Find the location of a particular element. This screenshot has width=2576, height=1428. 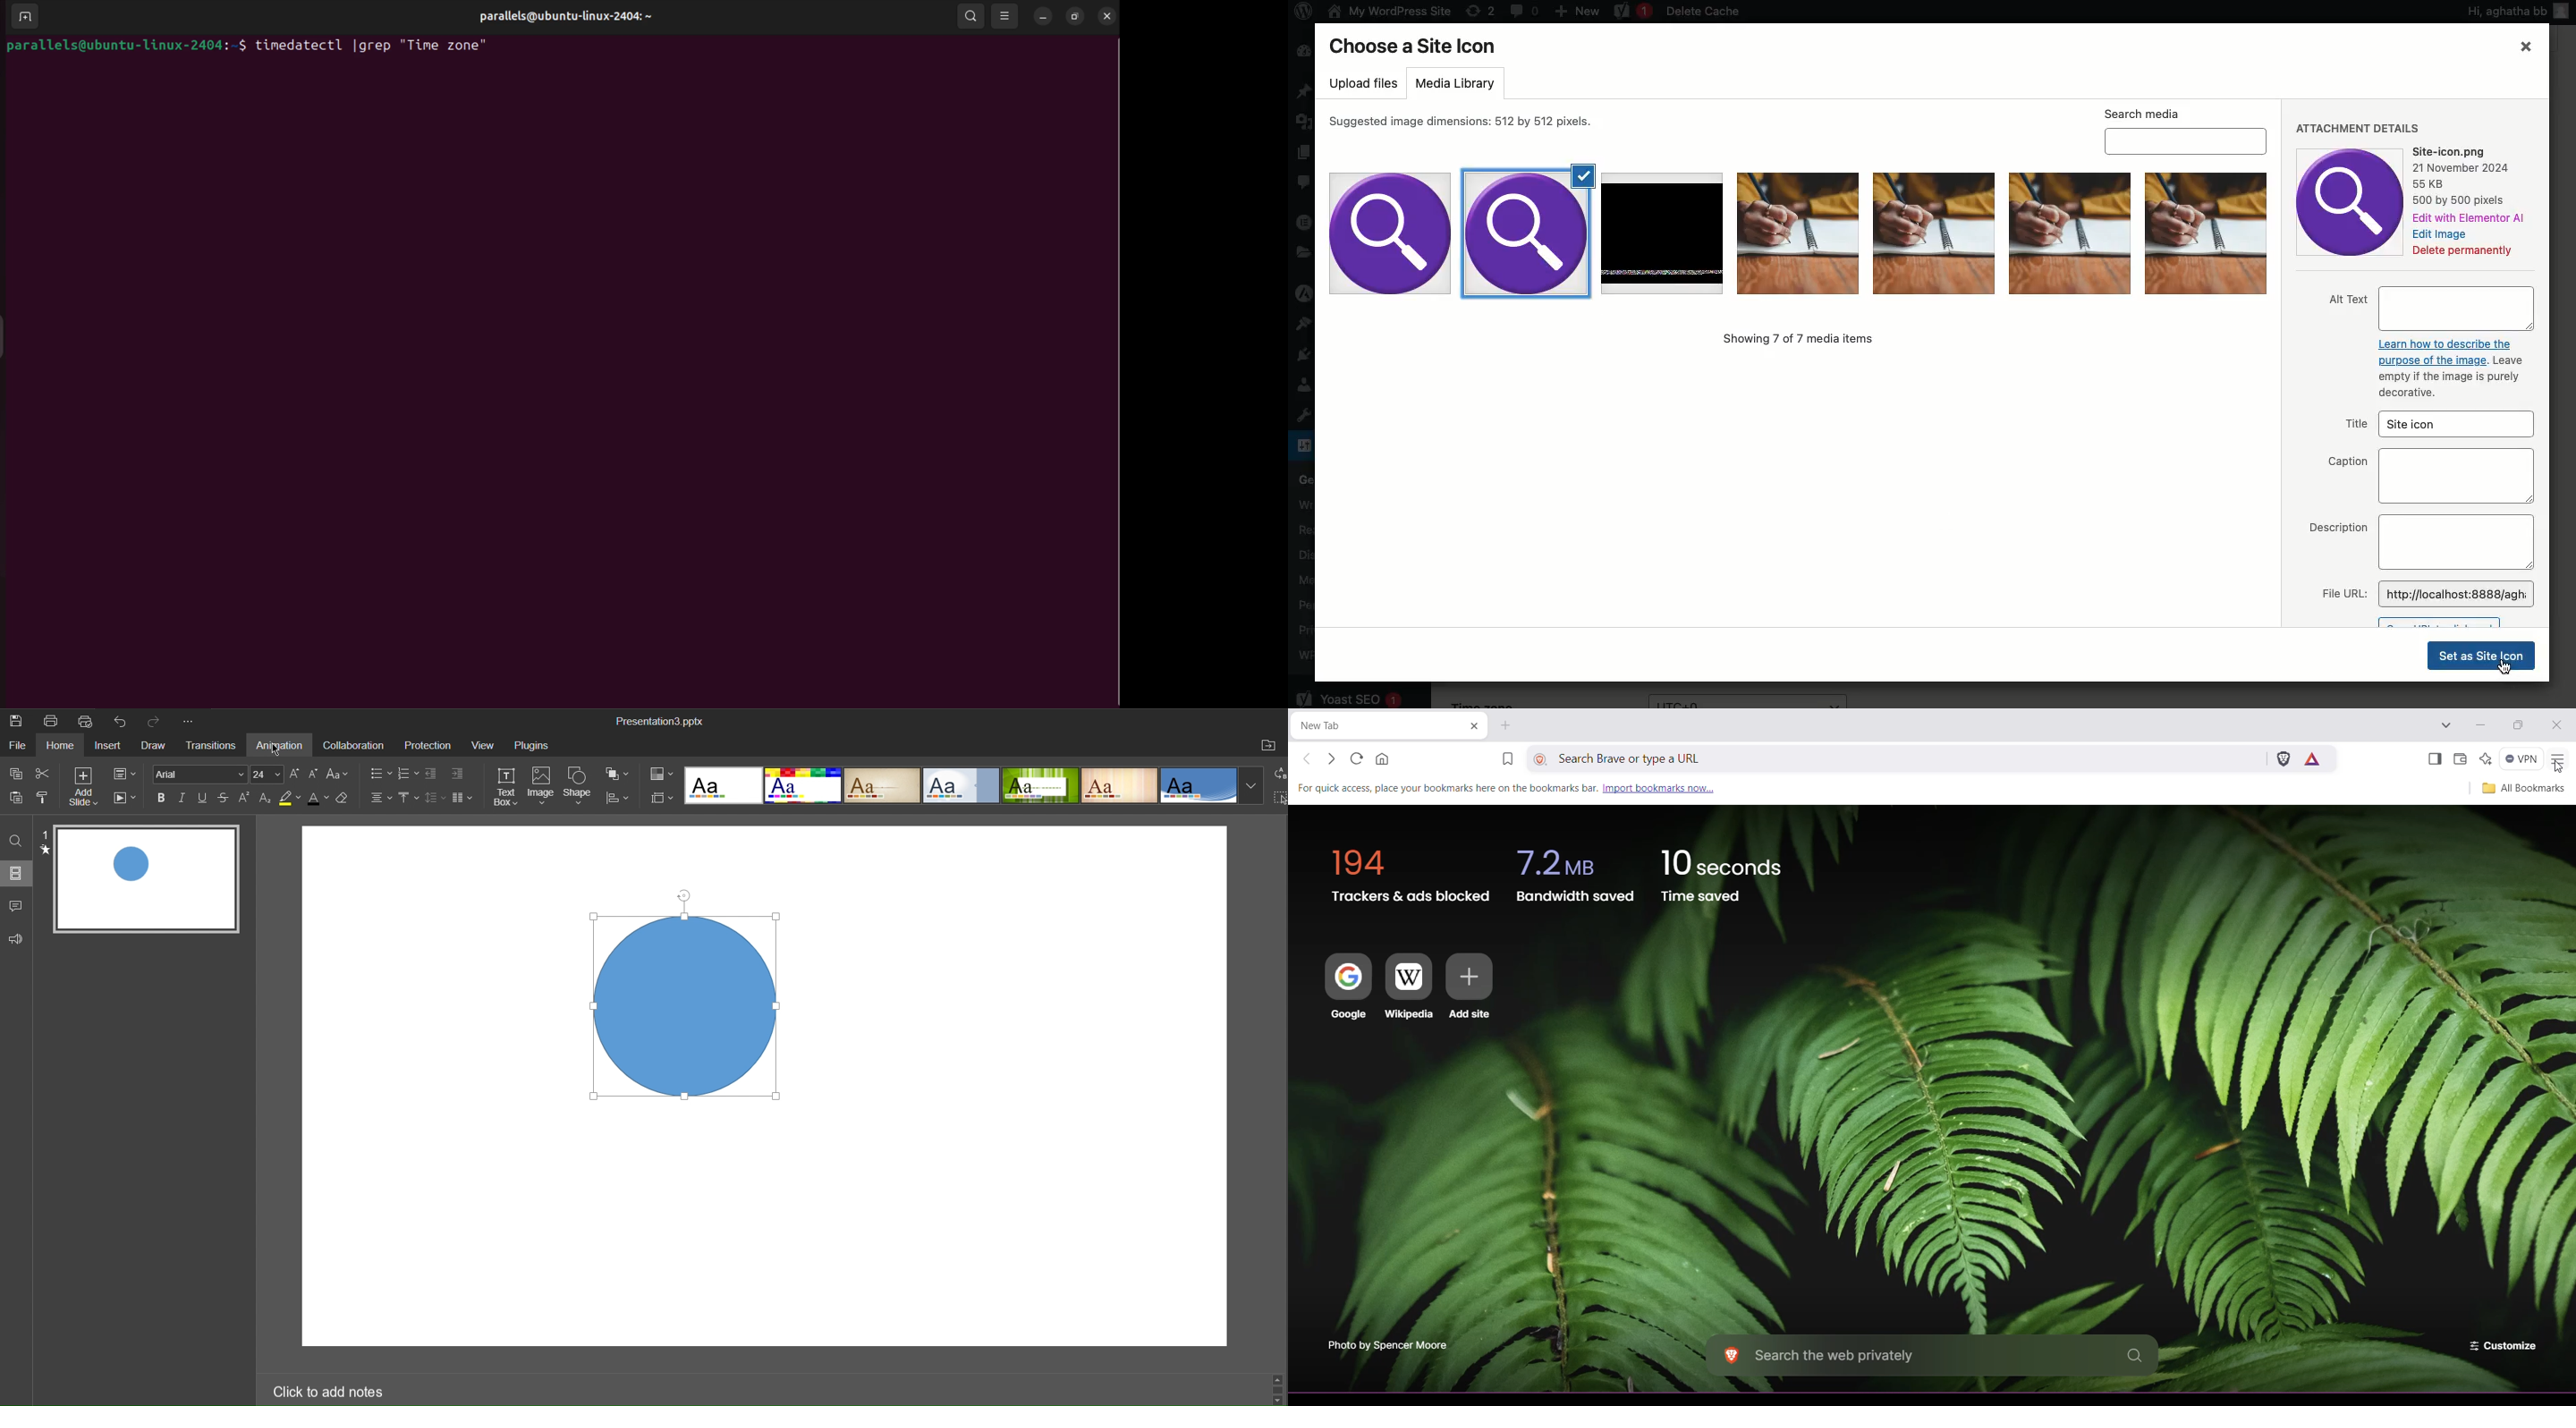

Font Size is located at coordinates (268, 776).